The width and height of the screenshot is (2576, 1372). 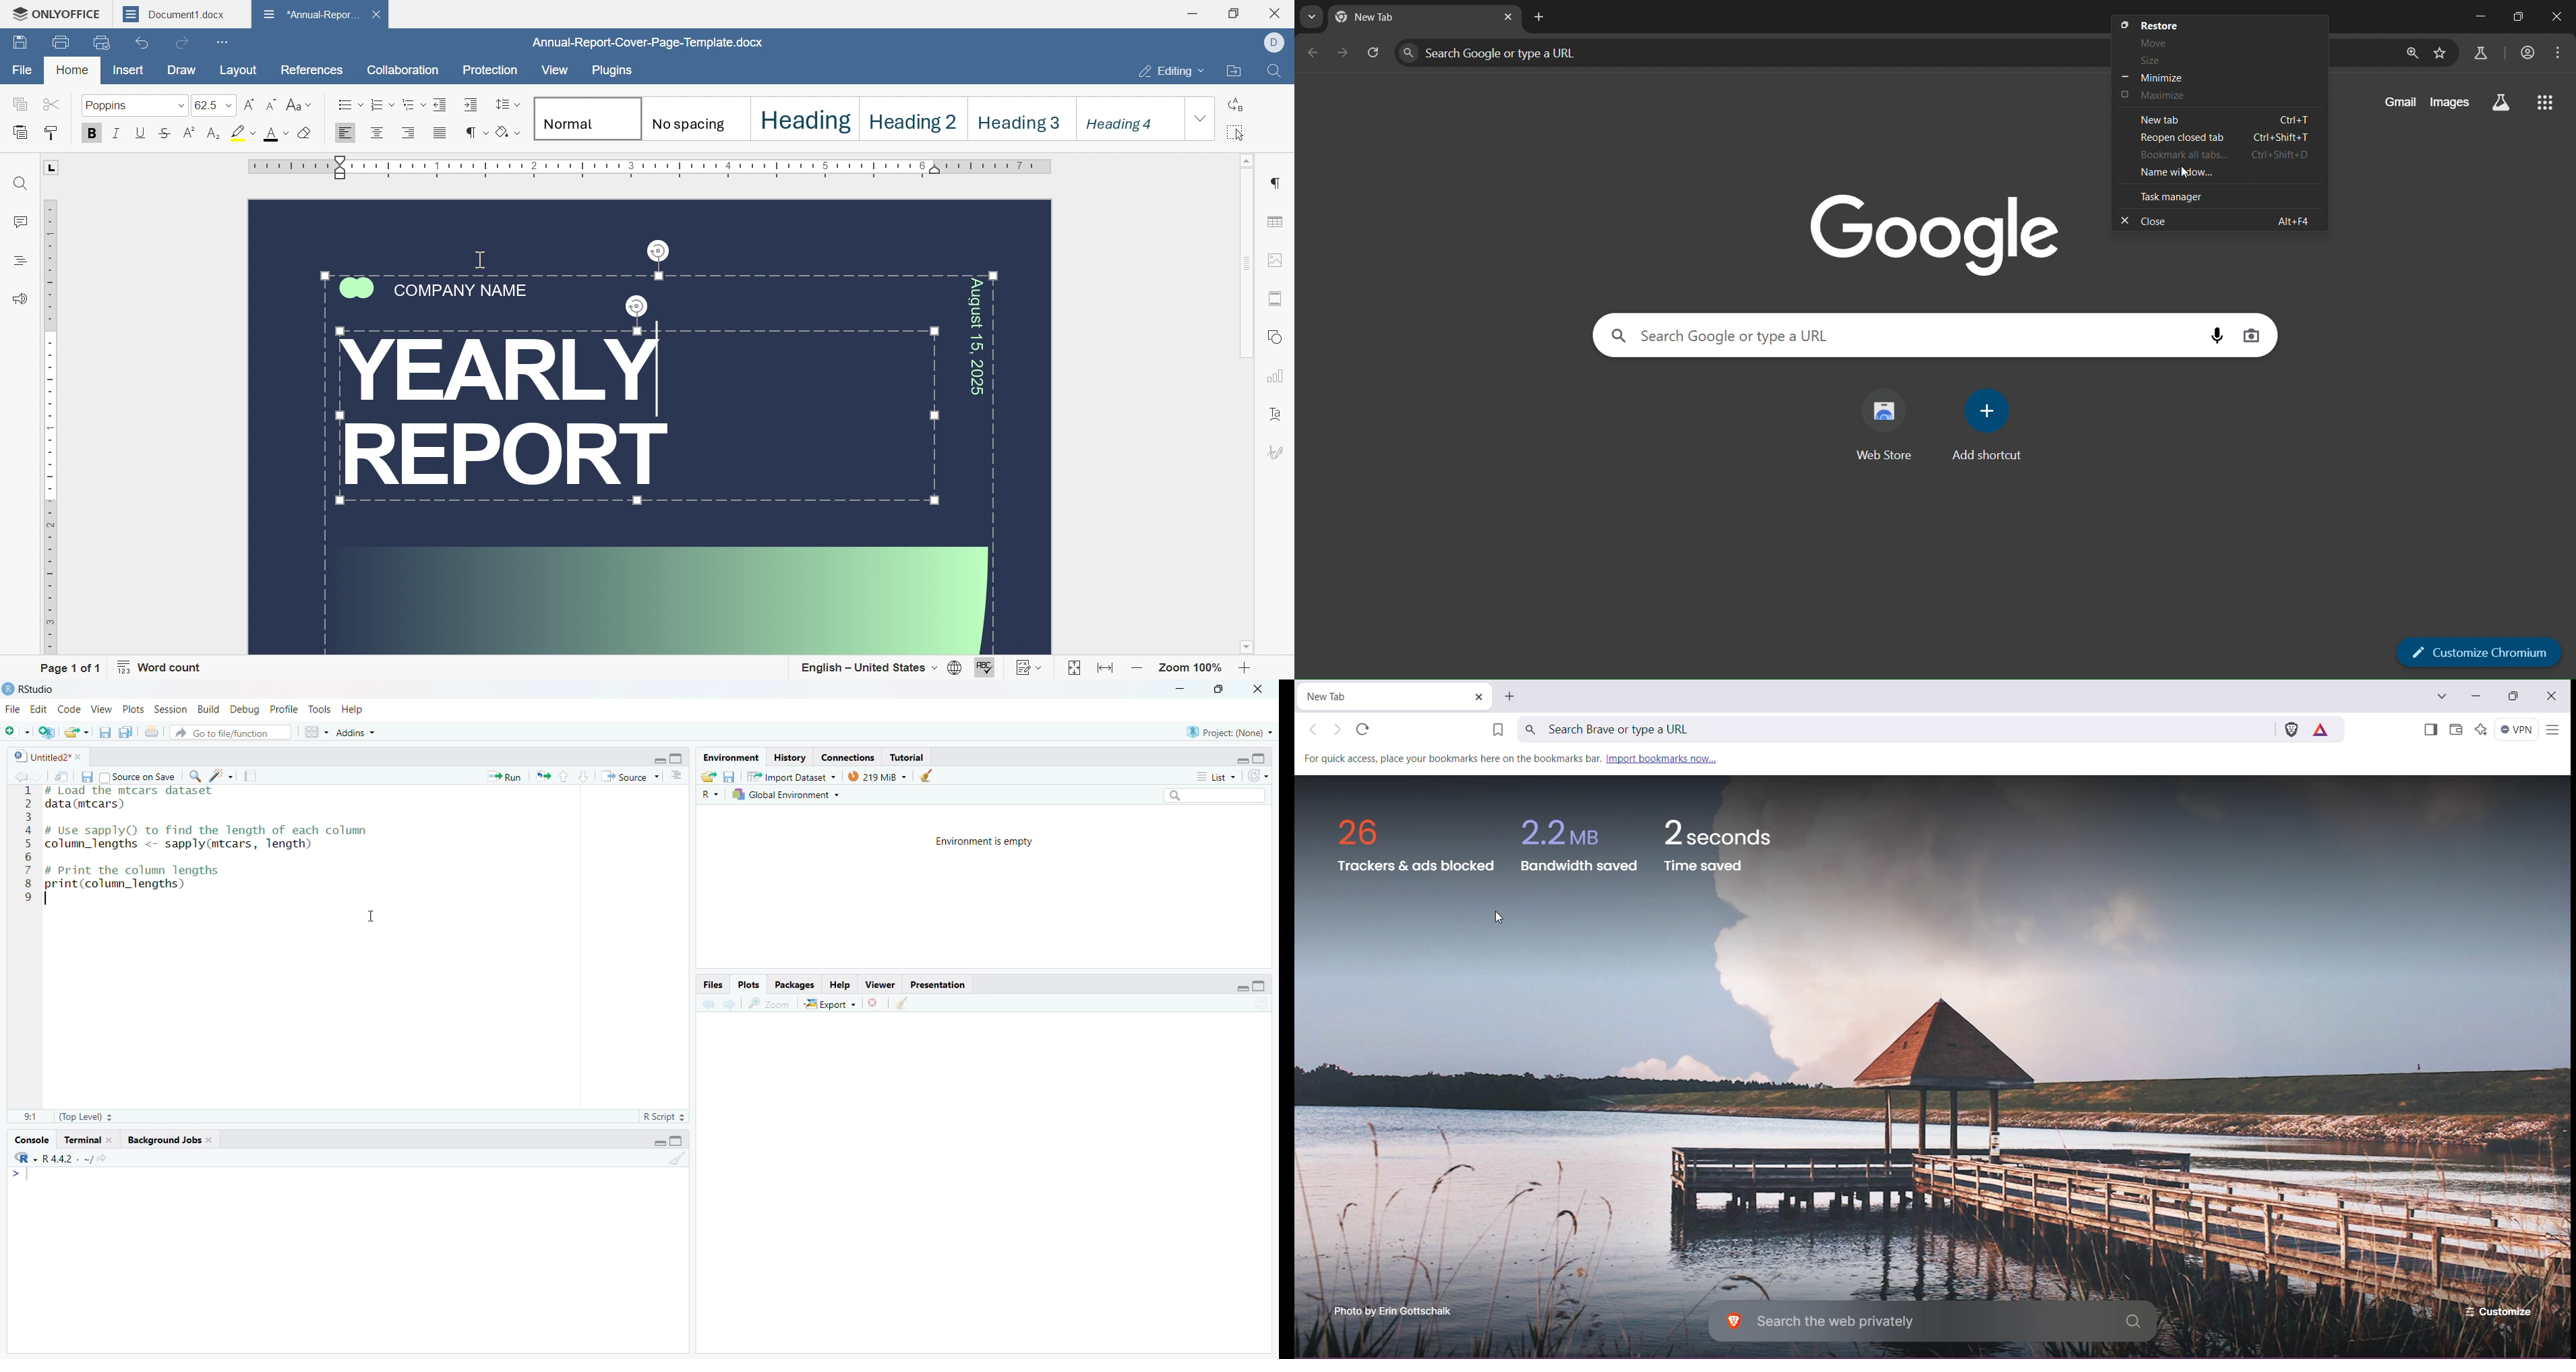 I want to click on bullets, so click(x=351, y=104).